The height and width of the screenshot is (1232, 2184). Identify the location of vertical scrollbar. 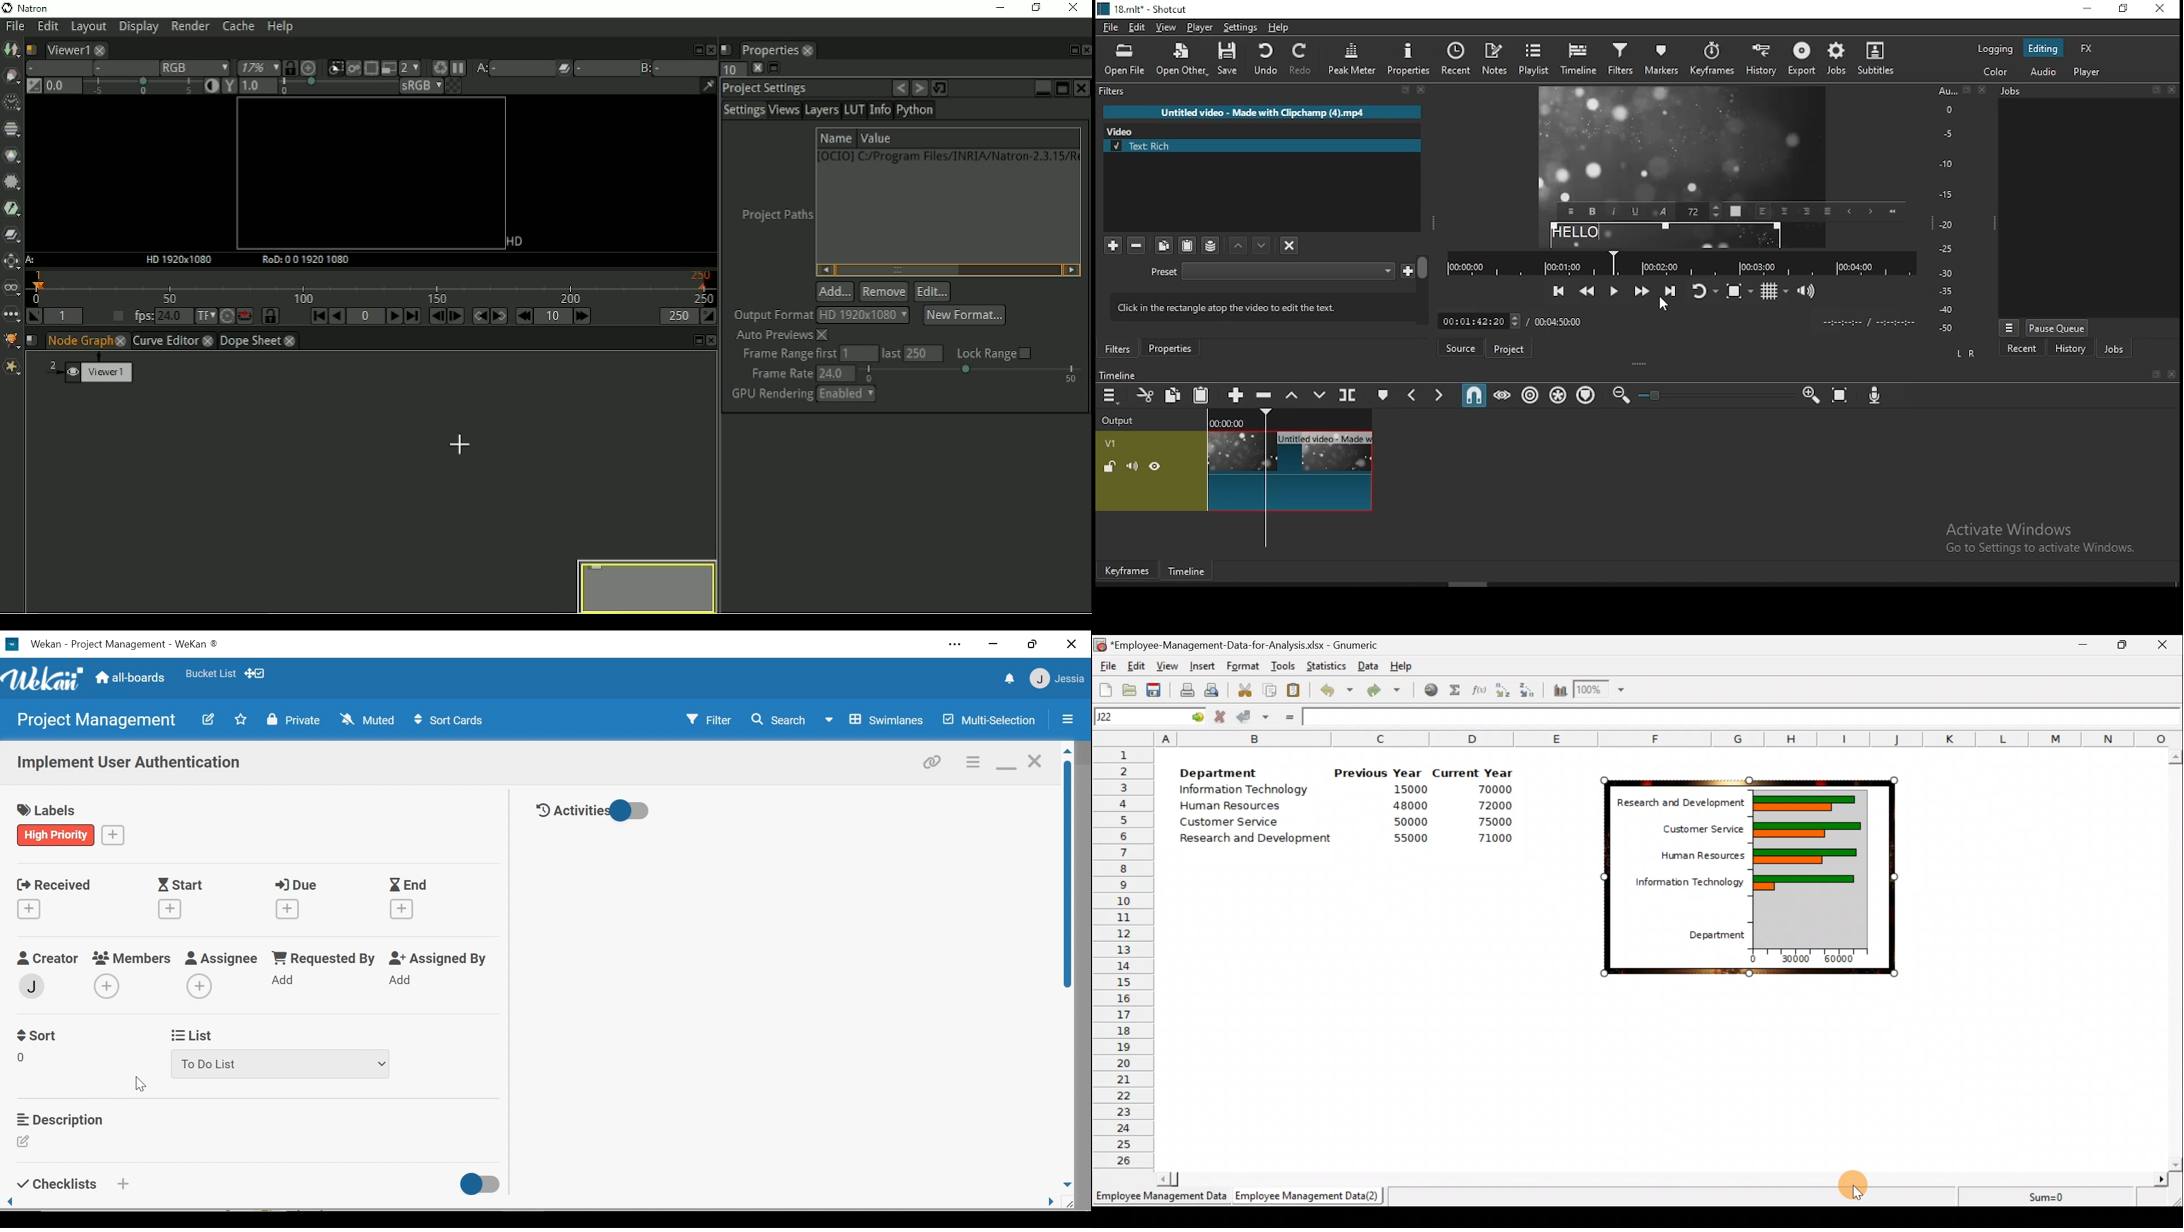
(1068, 874).